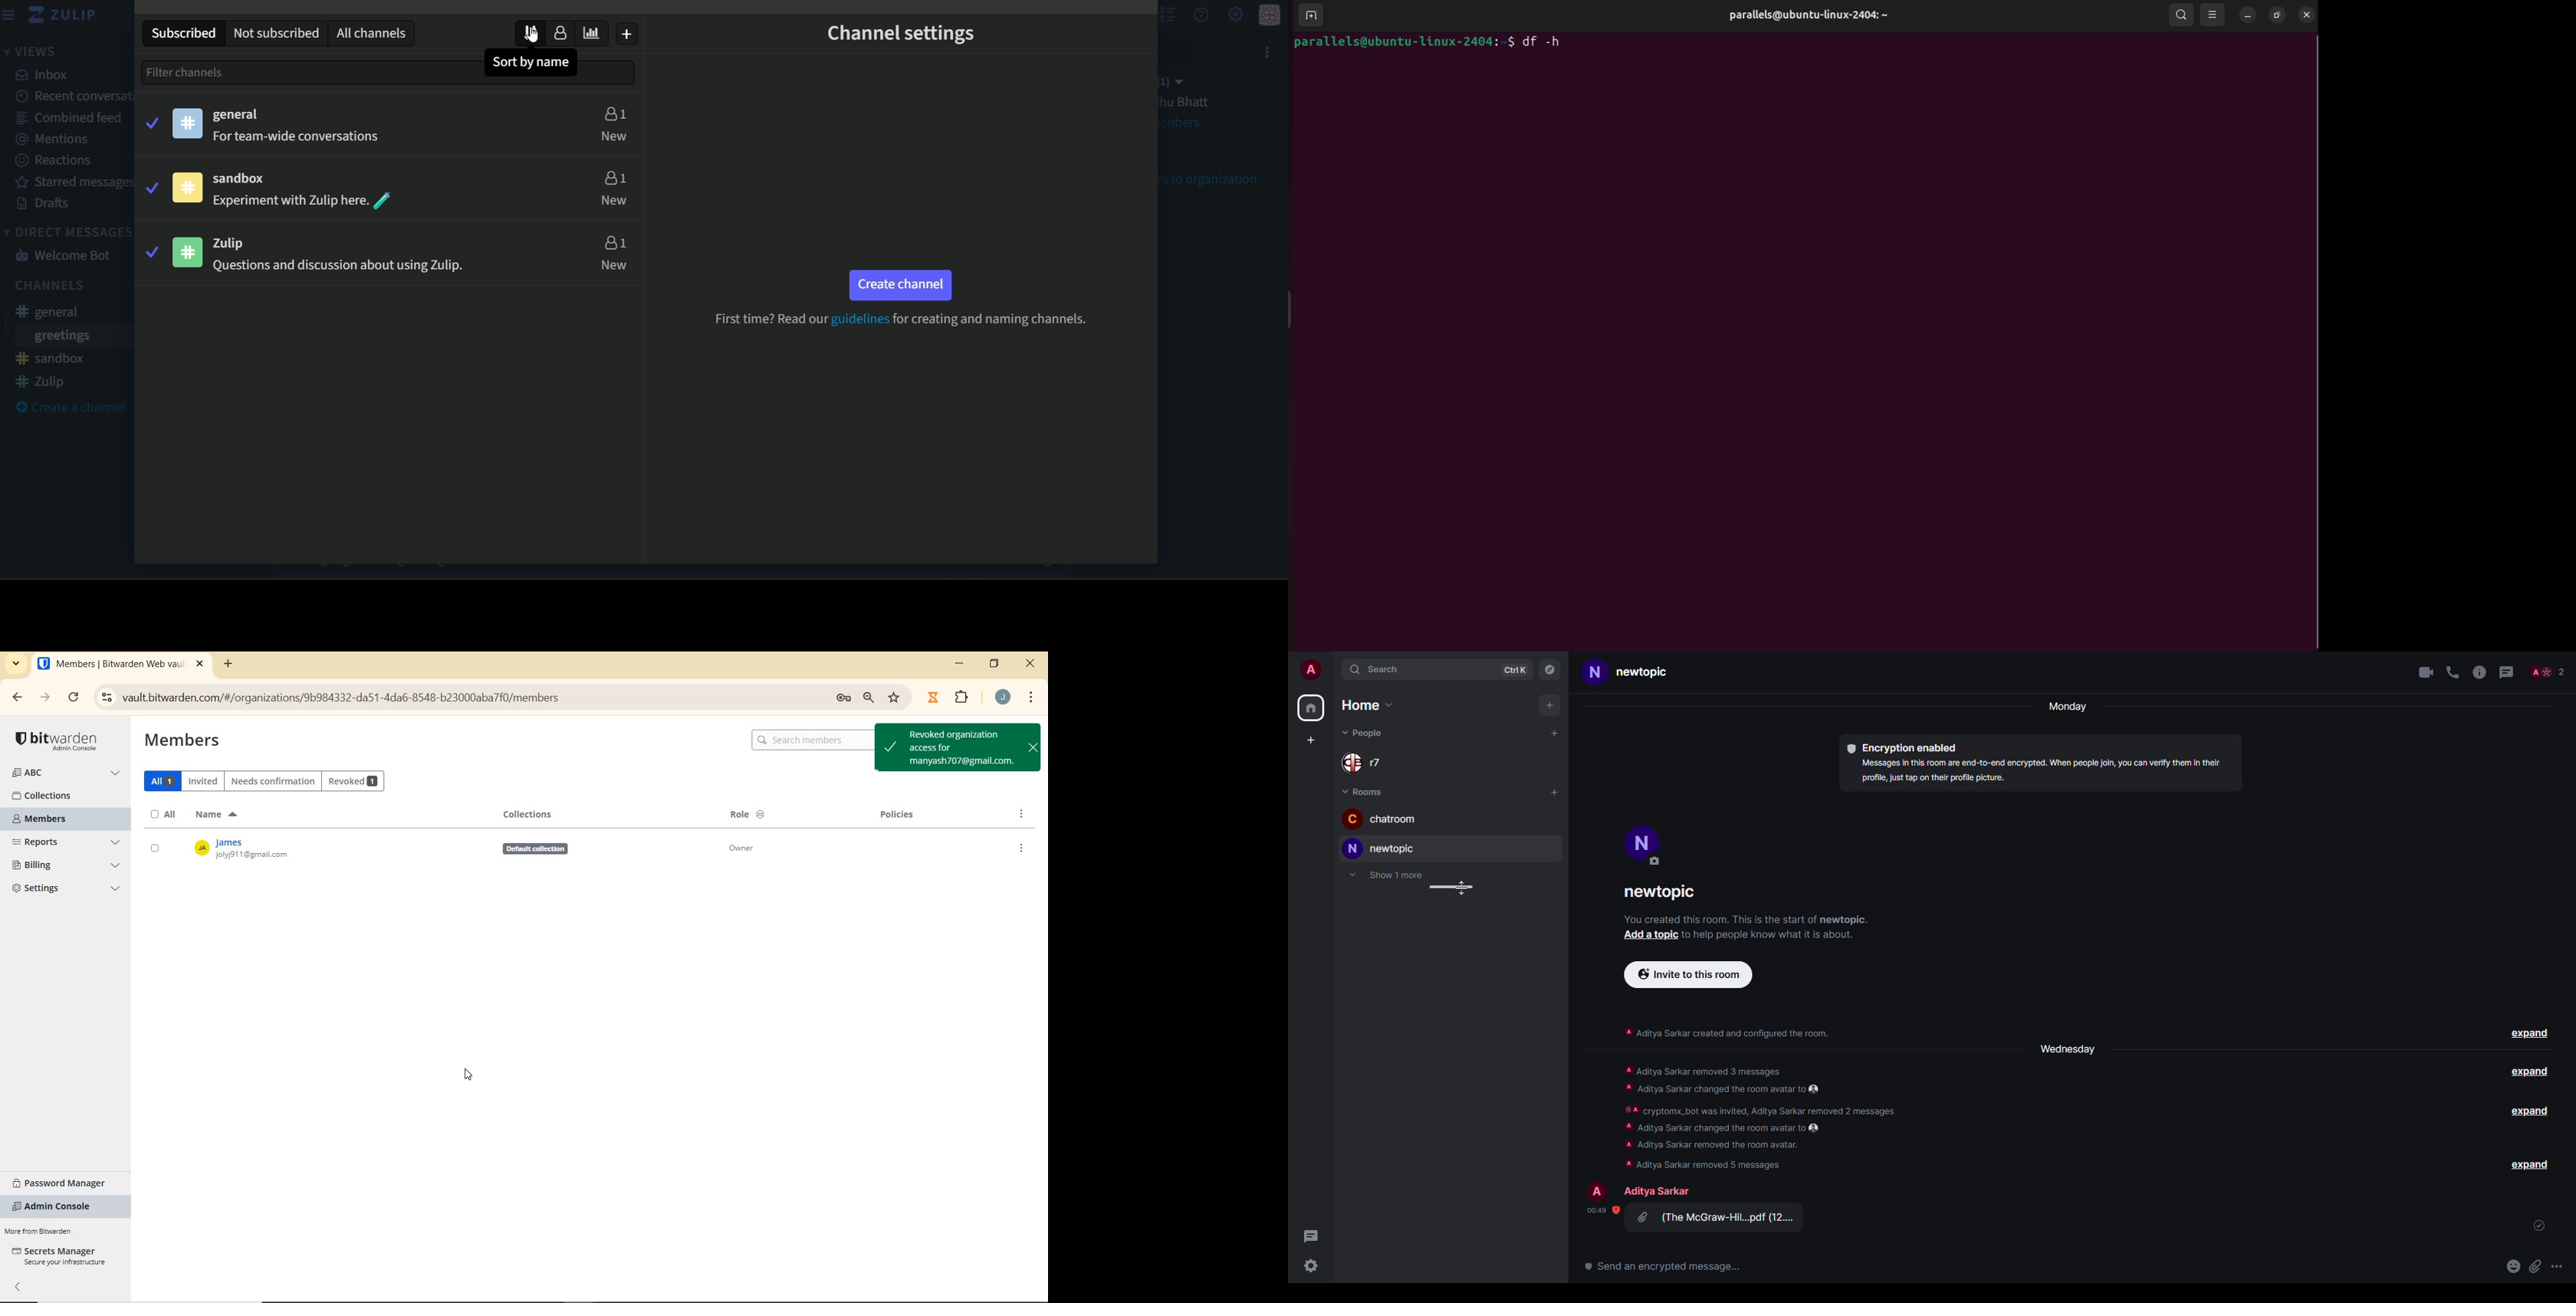 This screenshot has height=1316, width=2576. What do you see at coordinates (1005, 697) in the screenshot?
I see `ACCOUNT NAME` at bounding box center [1005, 697].